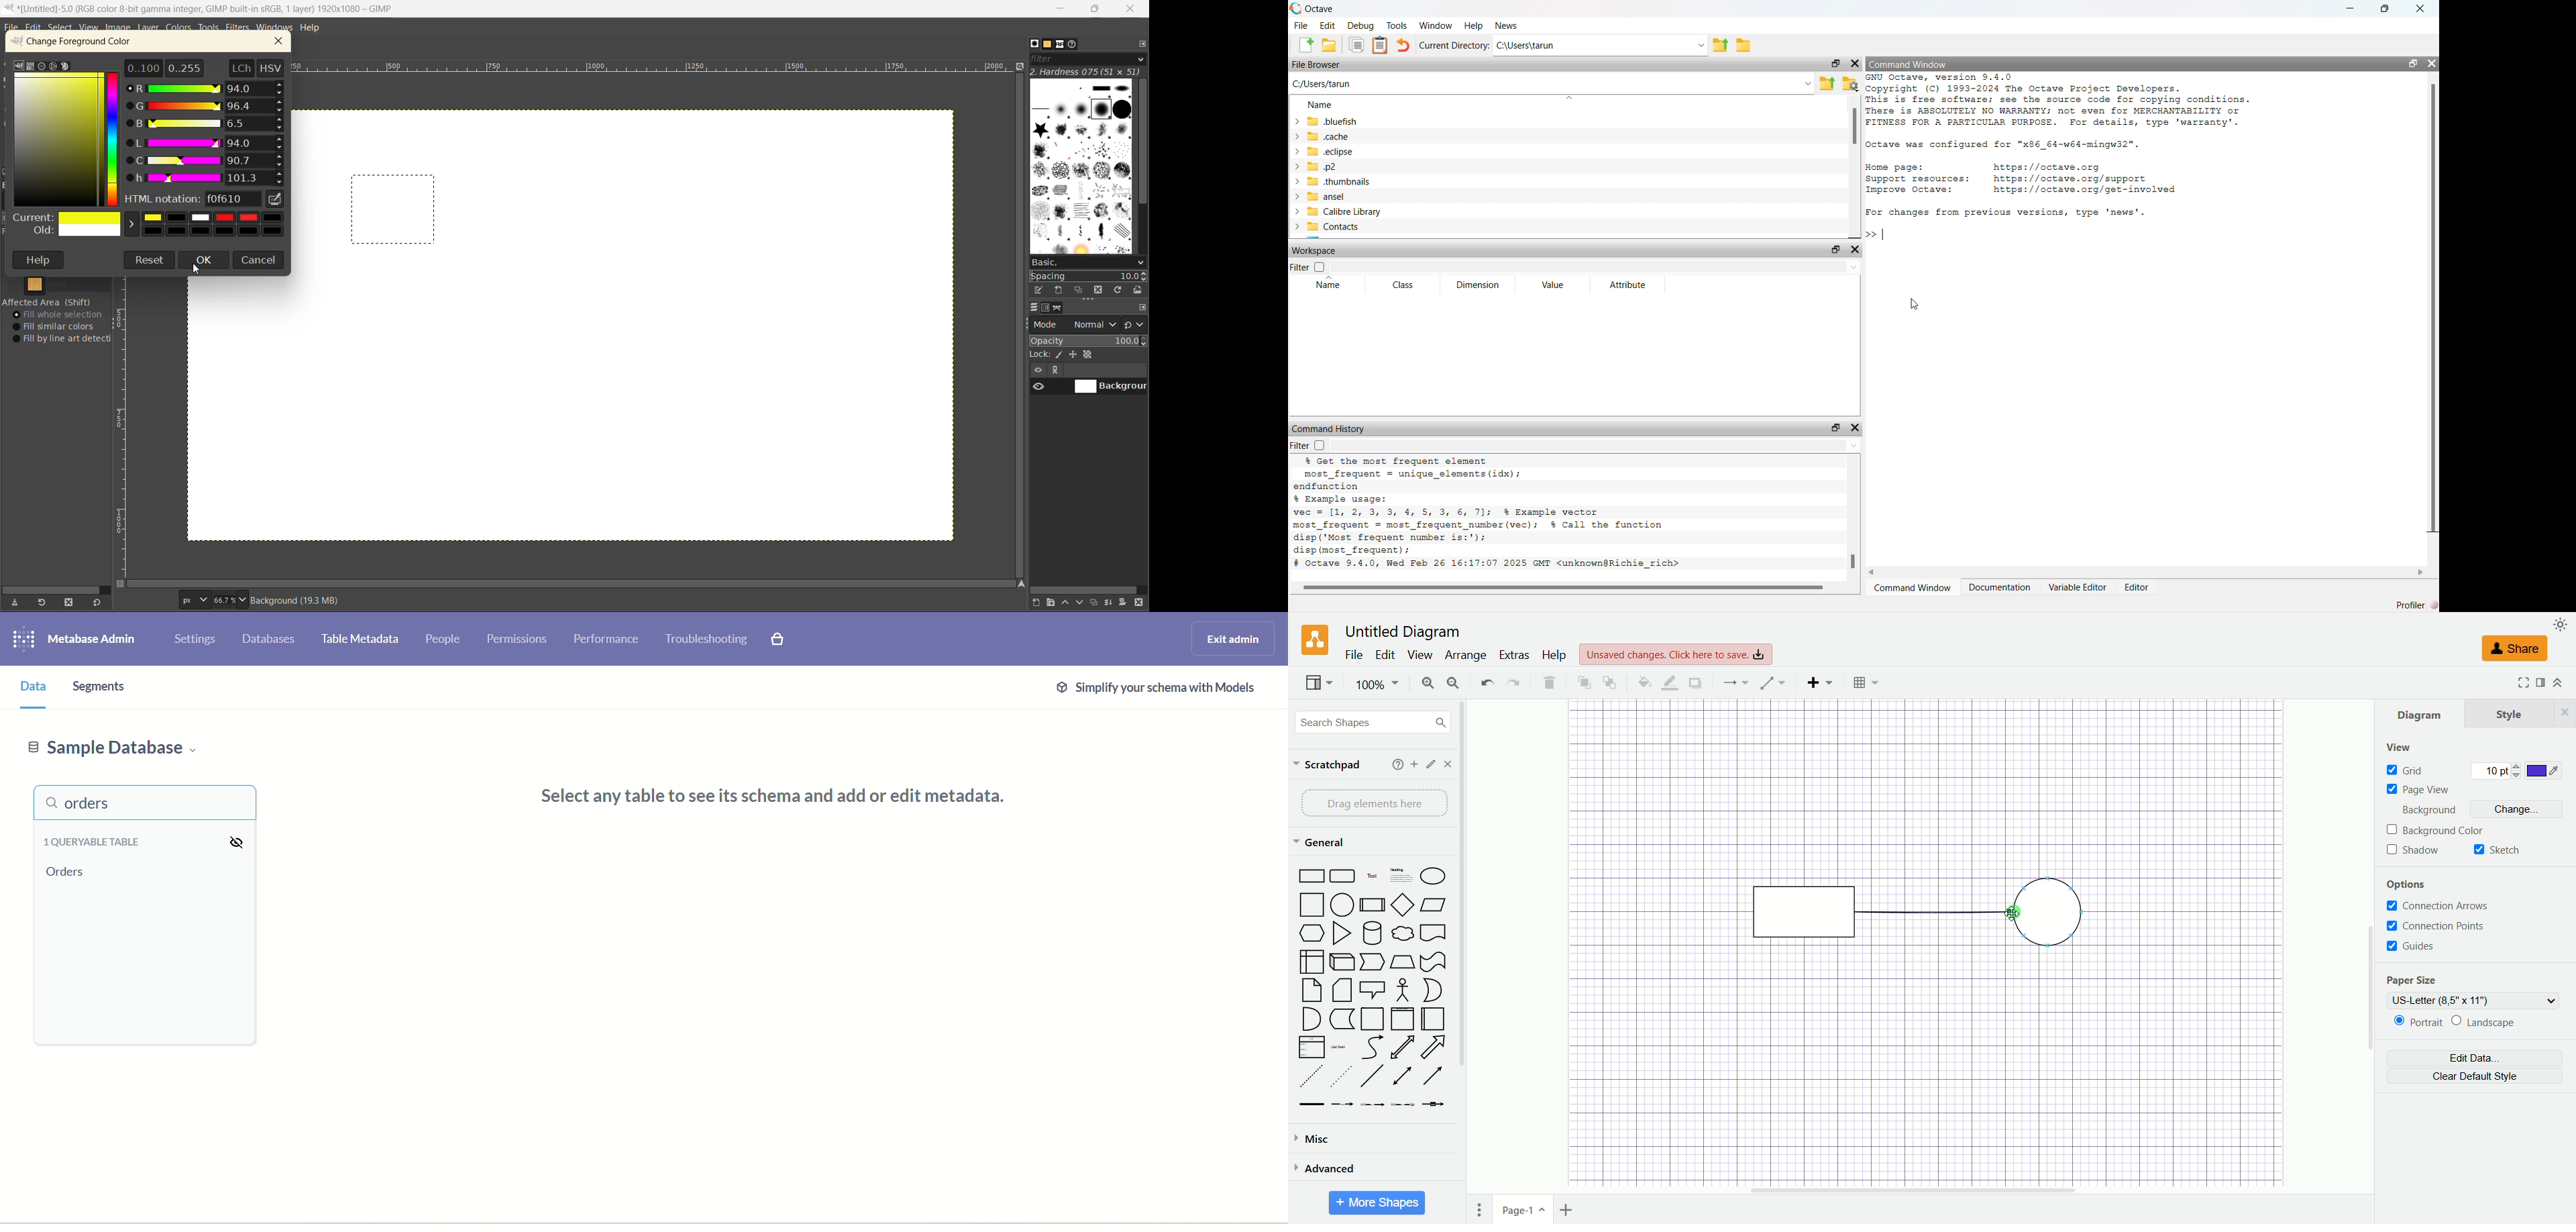 The width and height of the screenshot is (2576, 1232). I want to click on Connector with Icon Symbol, so click(1436, 1107).